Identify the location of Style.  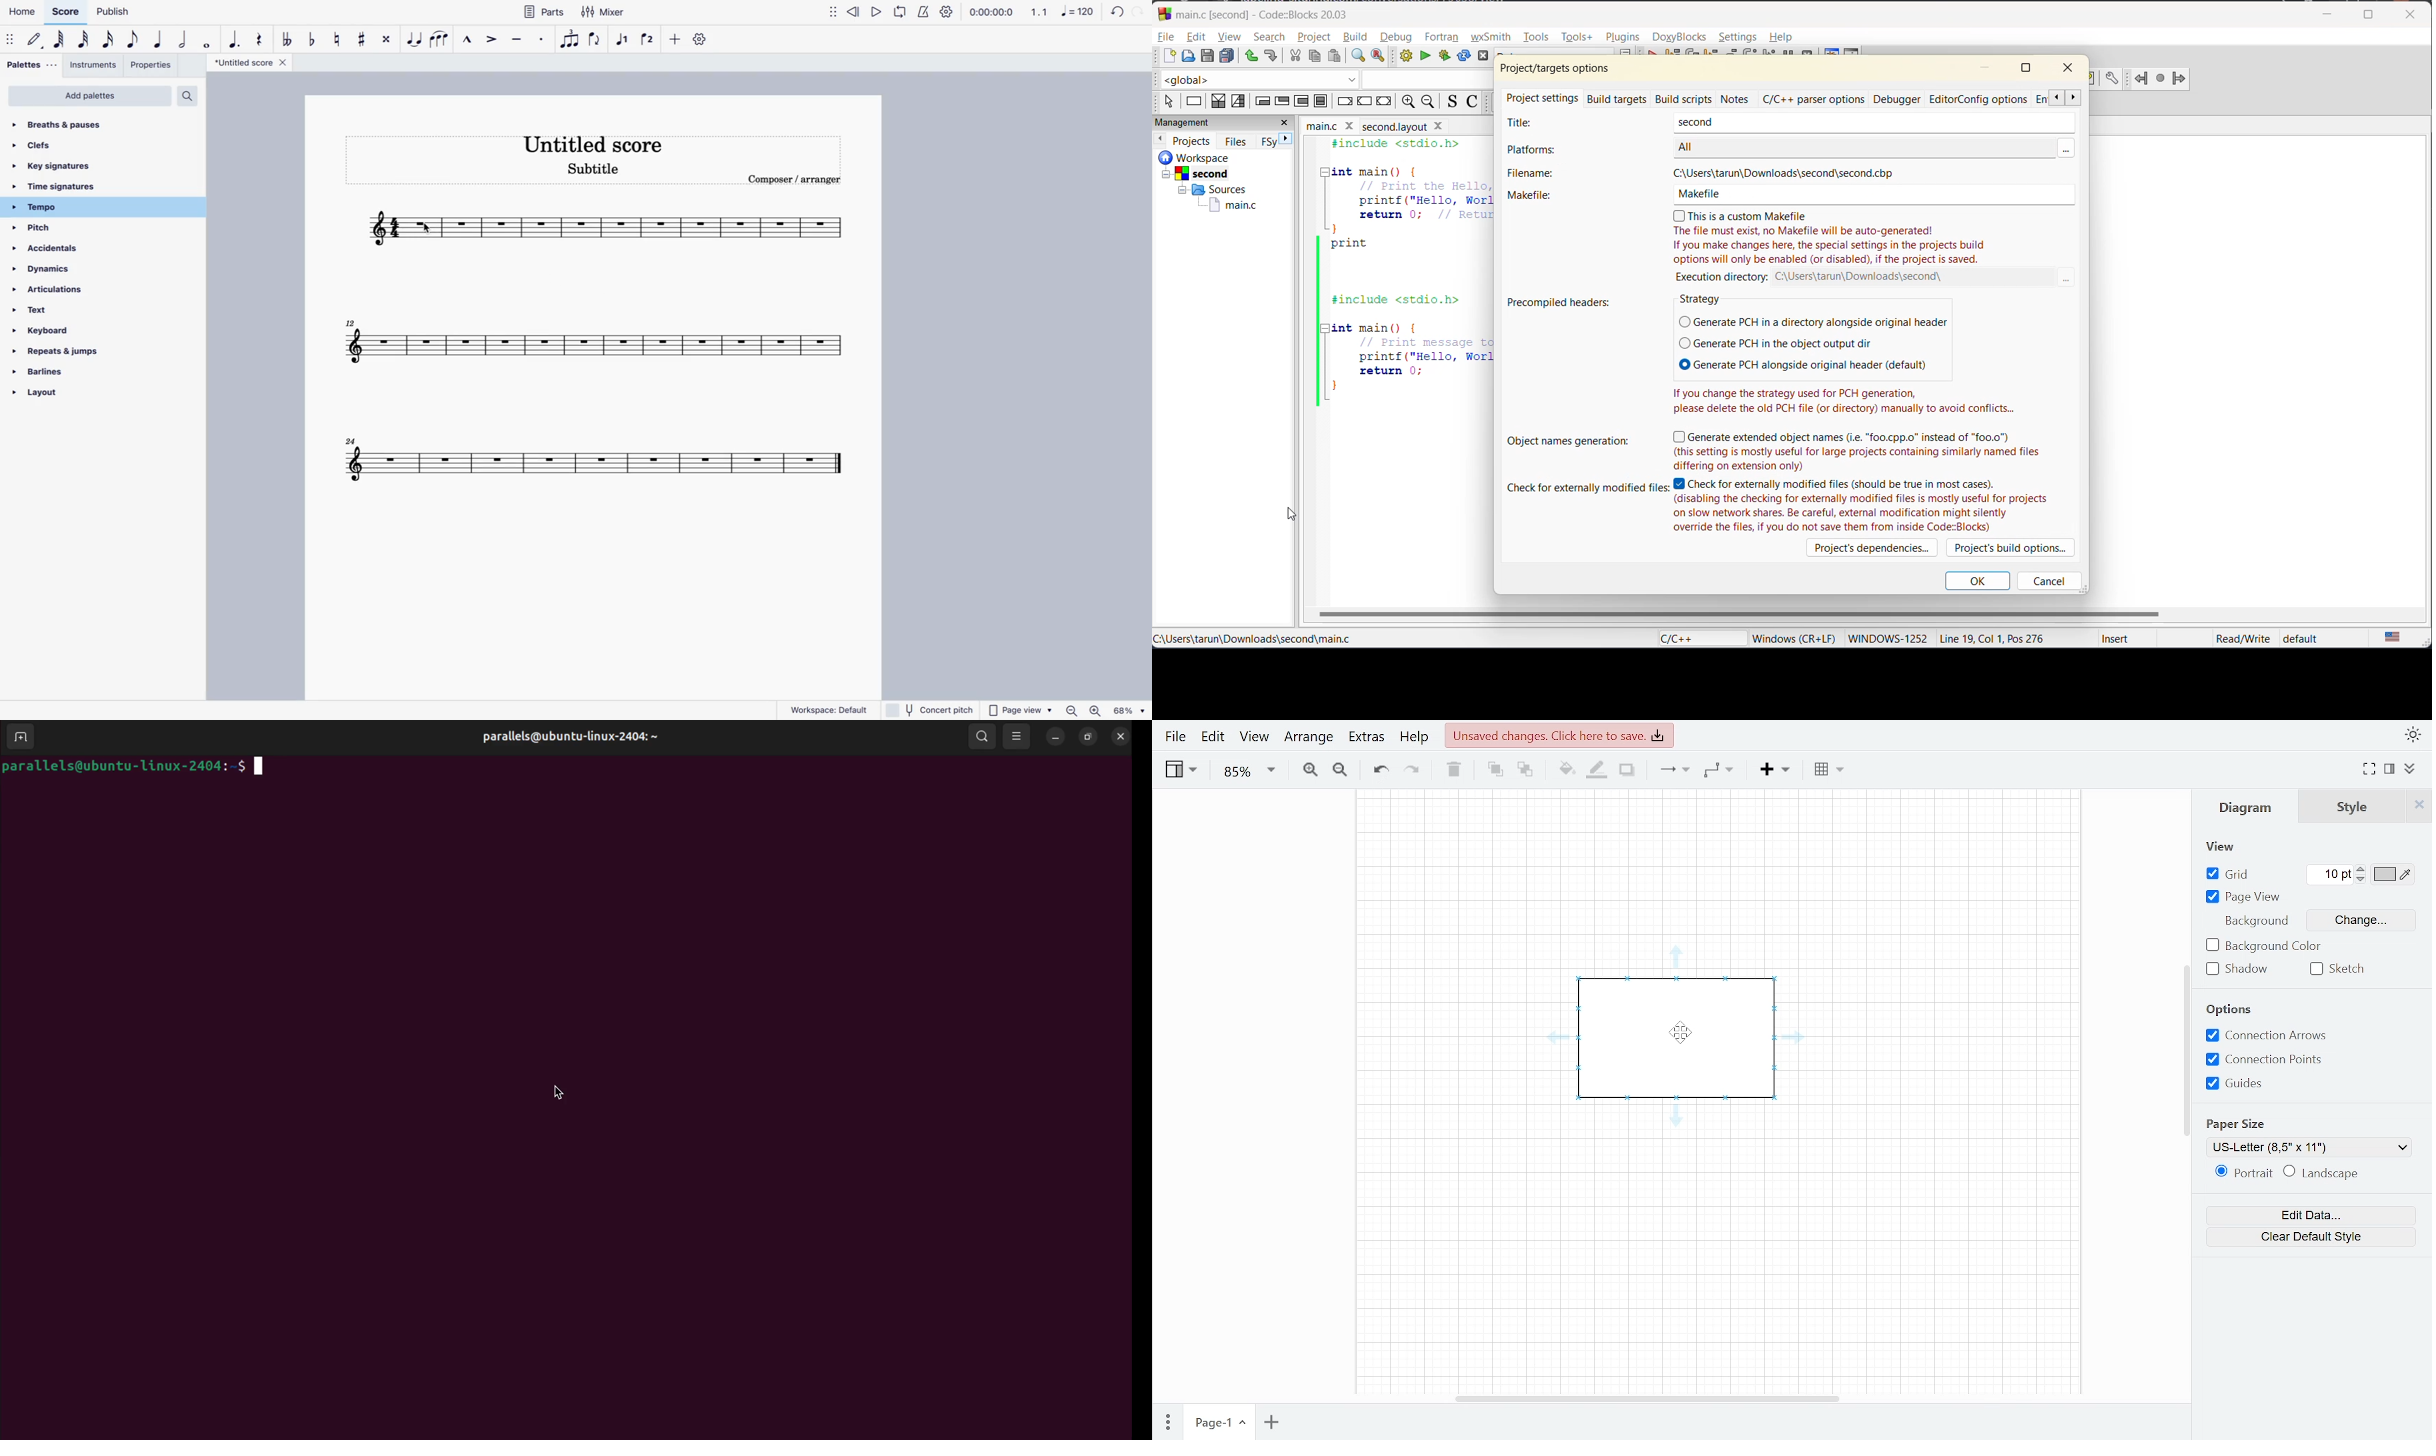
(2353, 806).